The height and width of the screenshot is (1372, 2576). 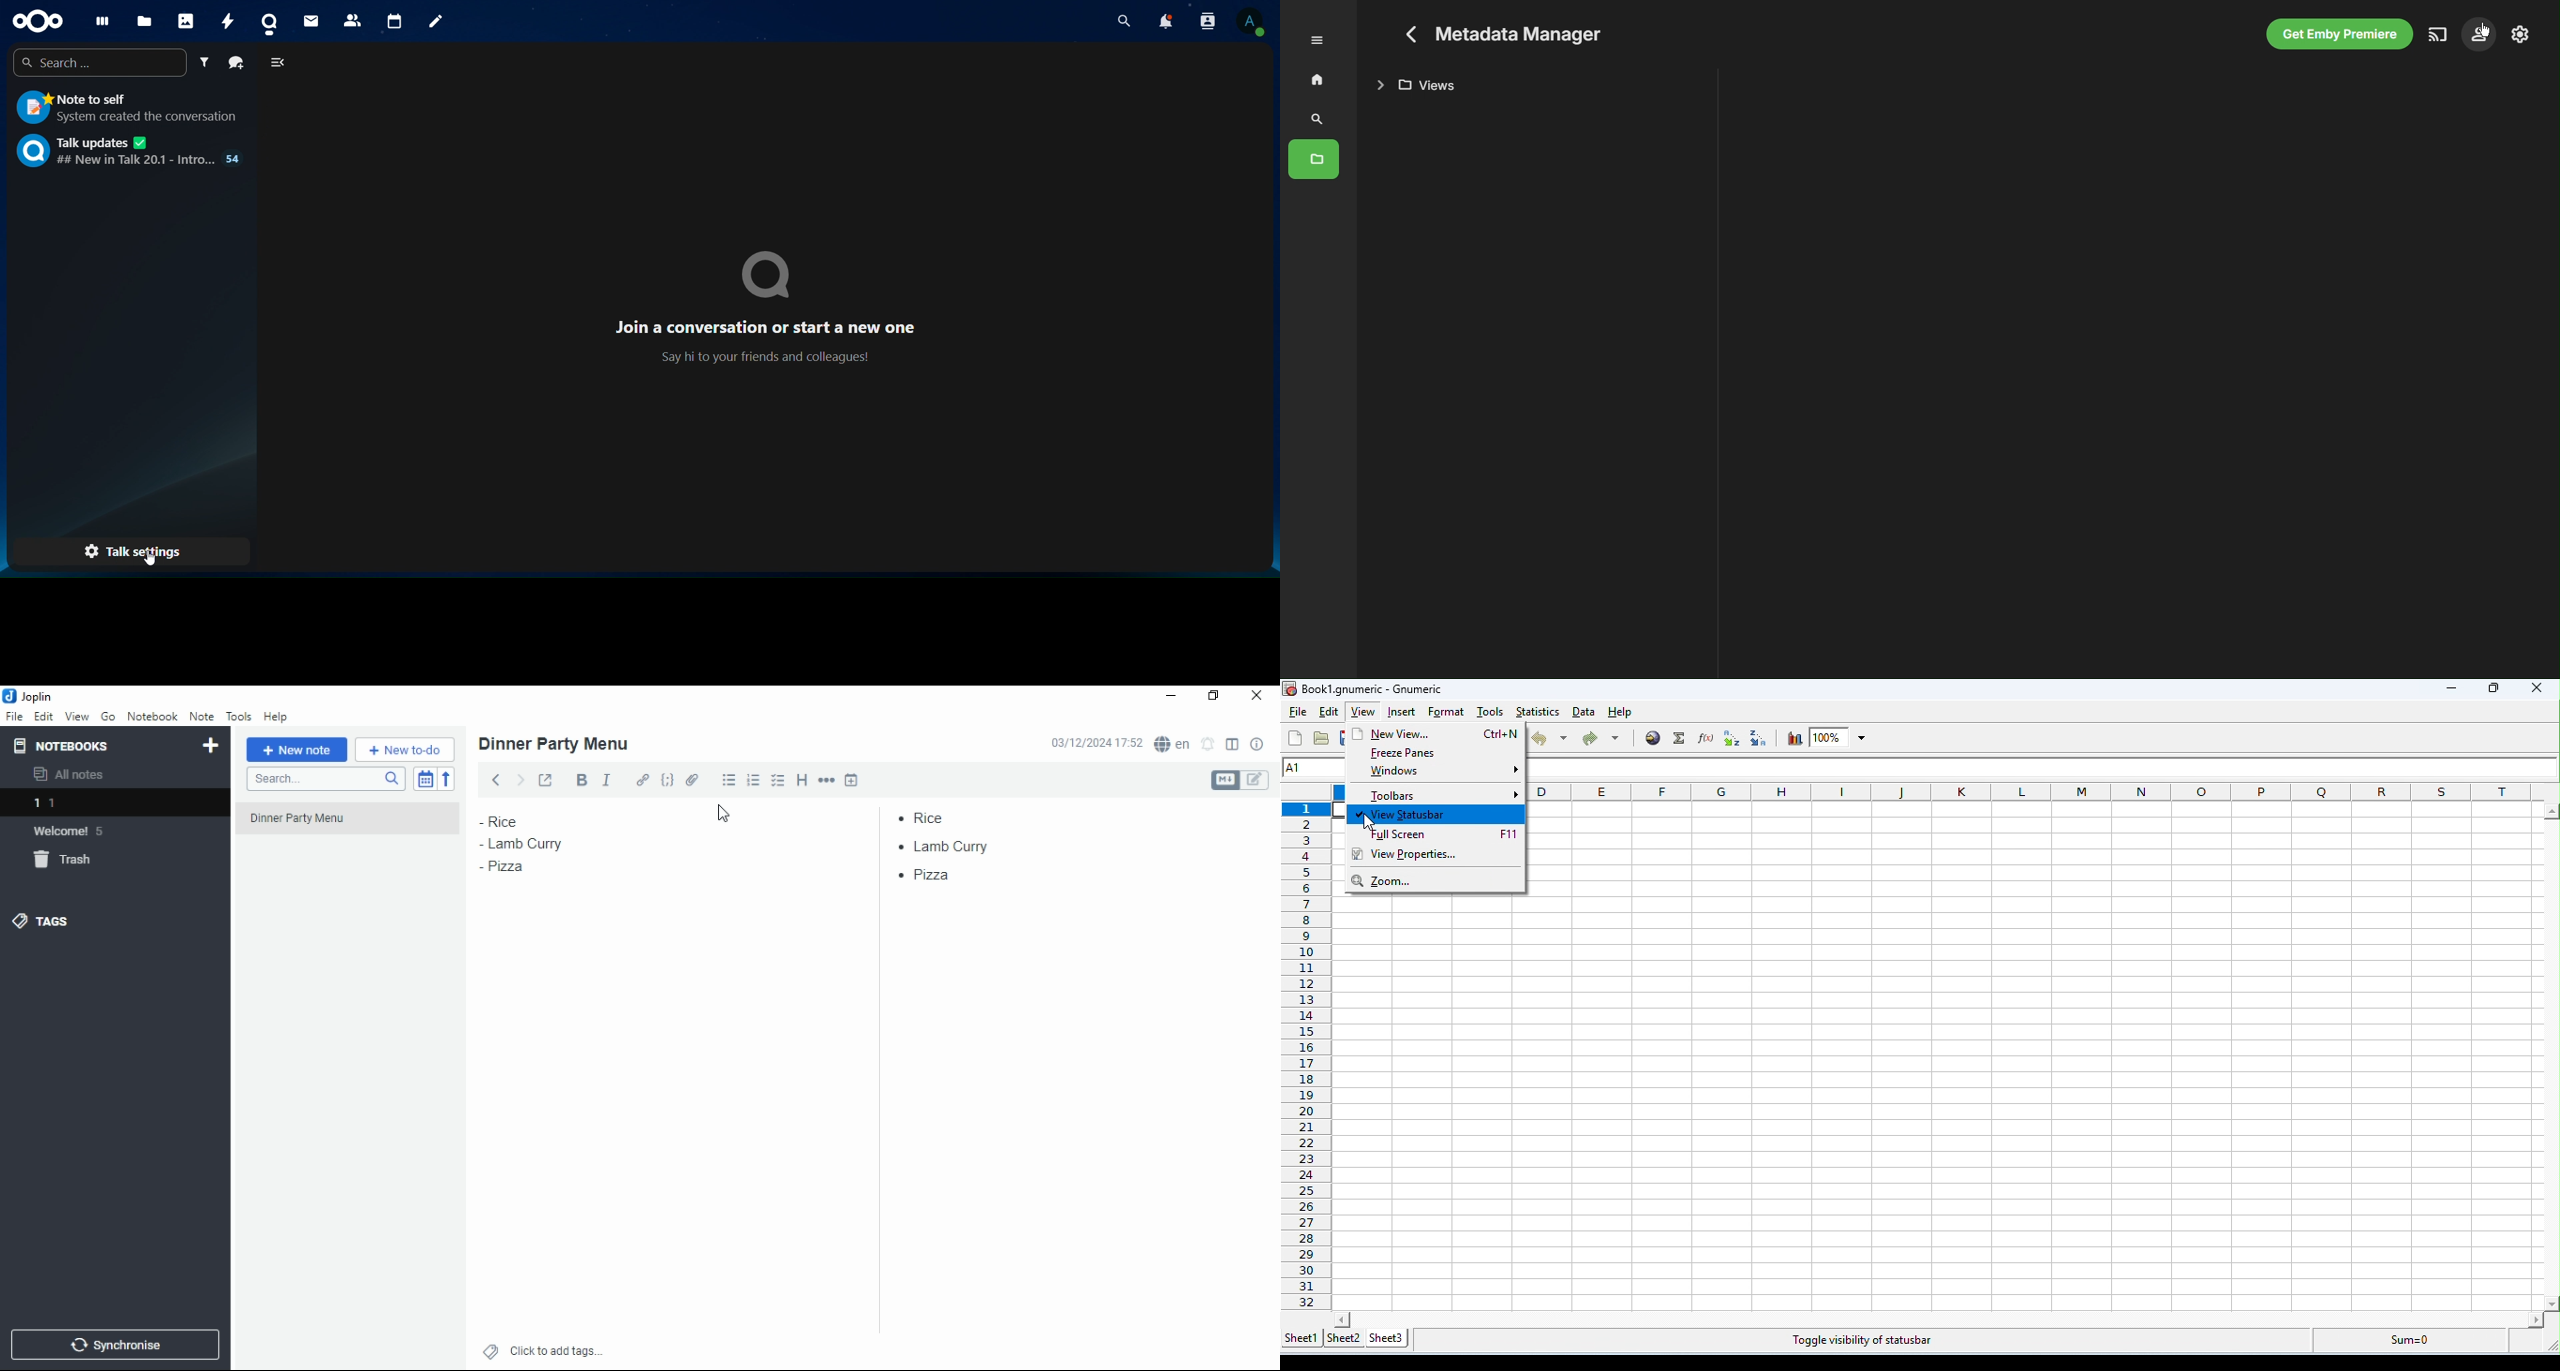 What do you see at coordinates (950, 846) in the screenshot?
I see `lamb curry` at bounding box center [950, 846].